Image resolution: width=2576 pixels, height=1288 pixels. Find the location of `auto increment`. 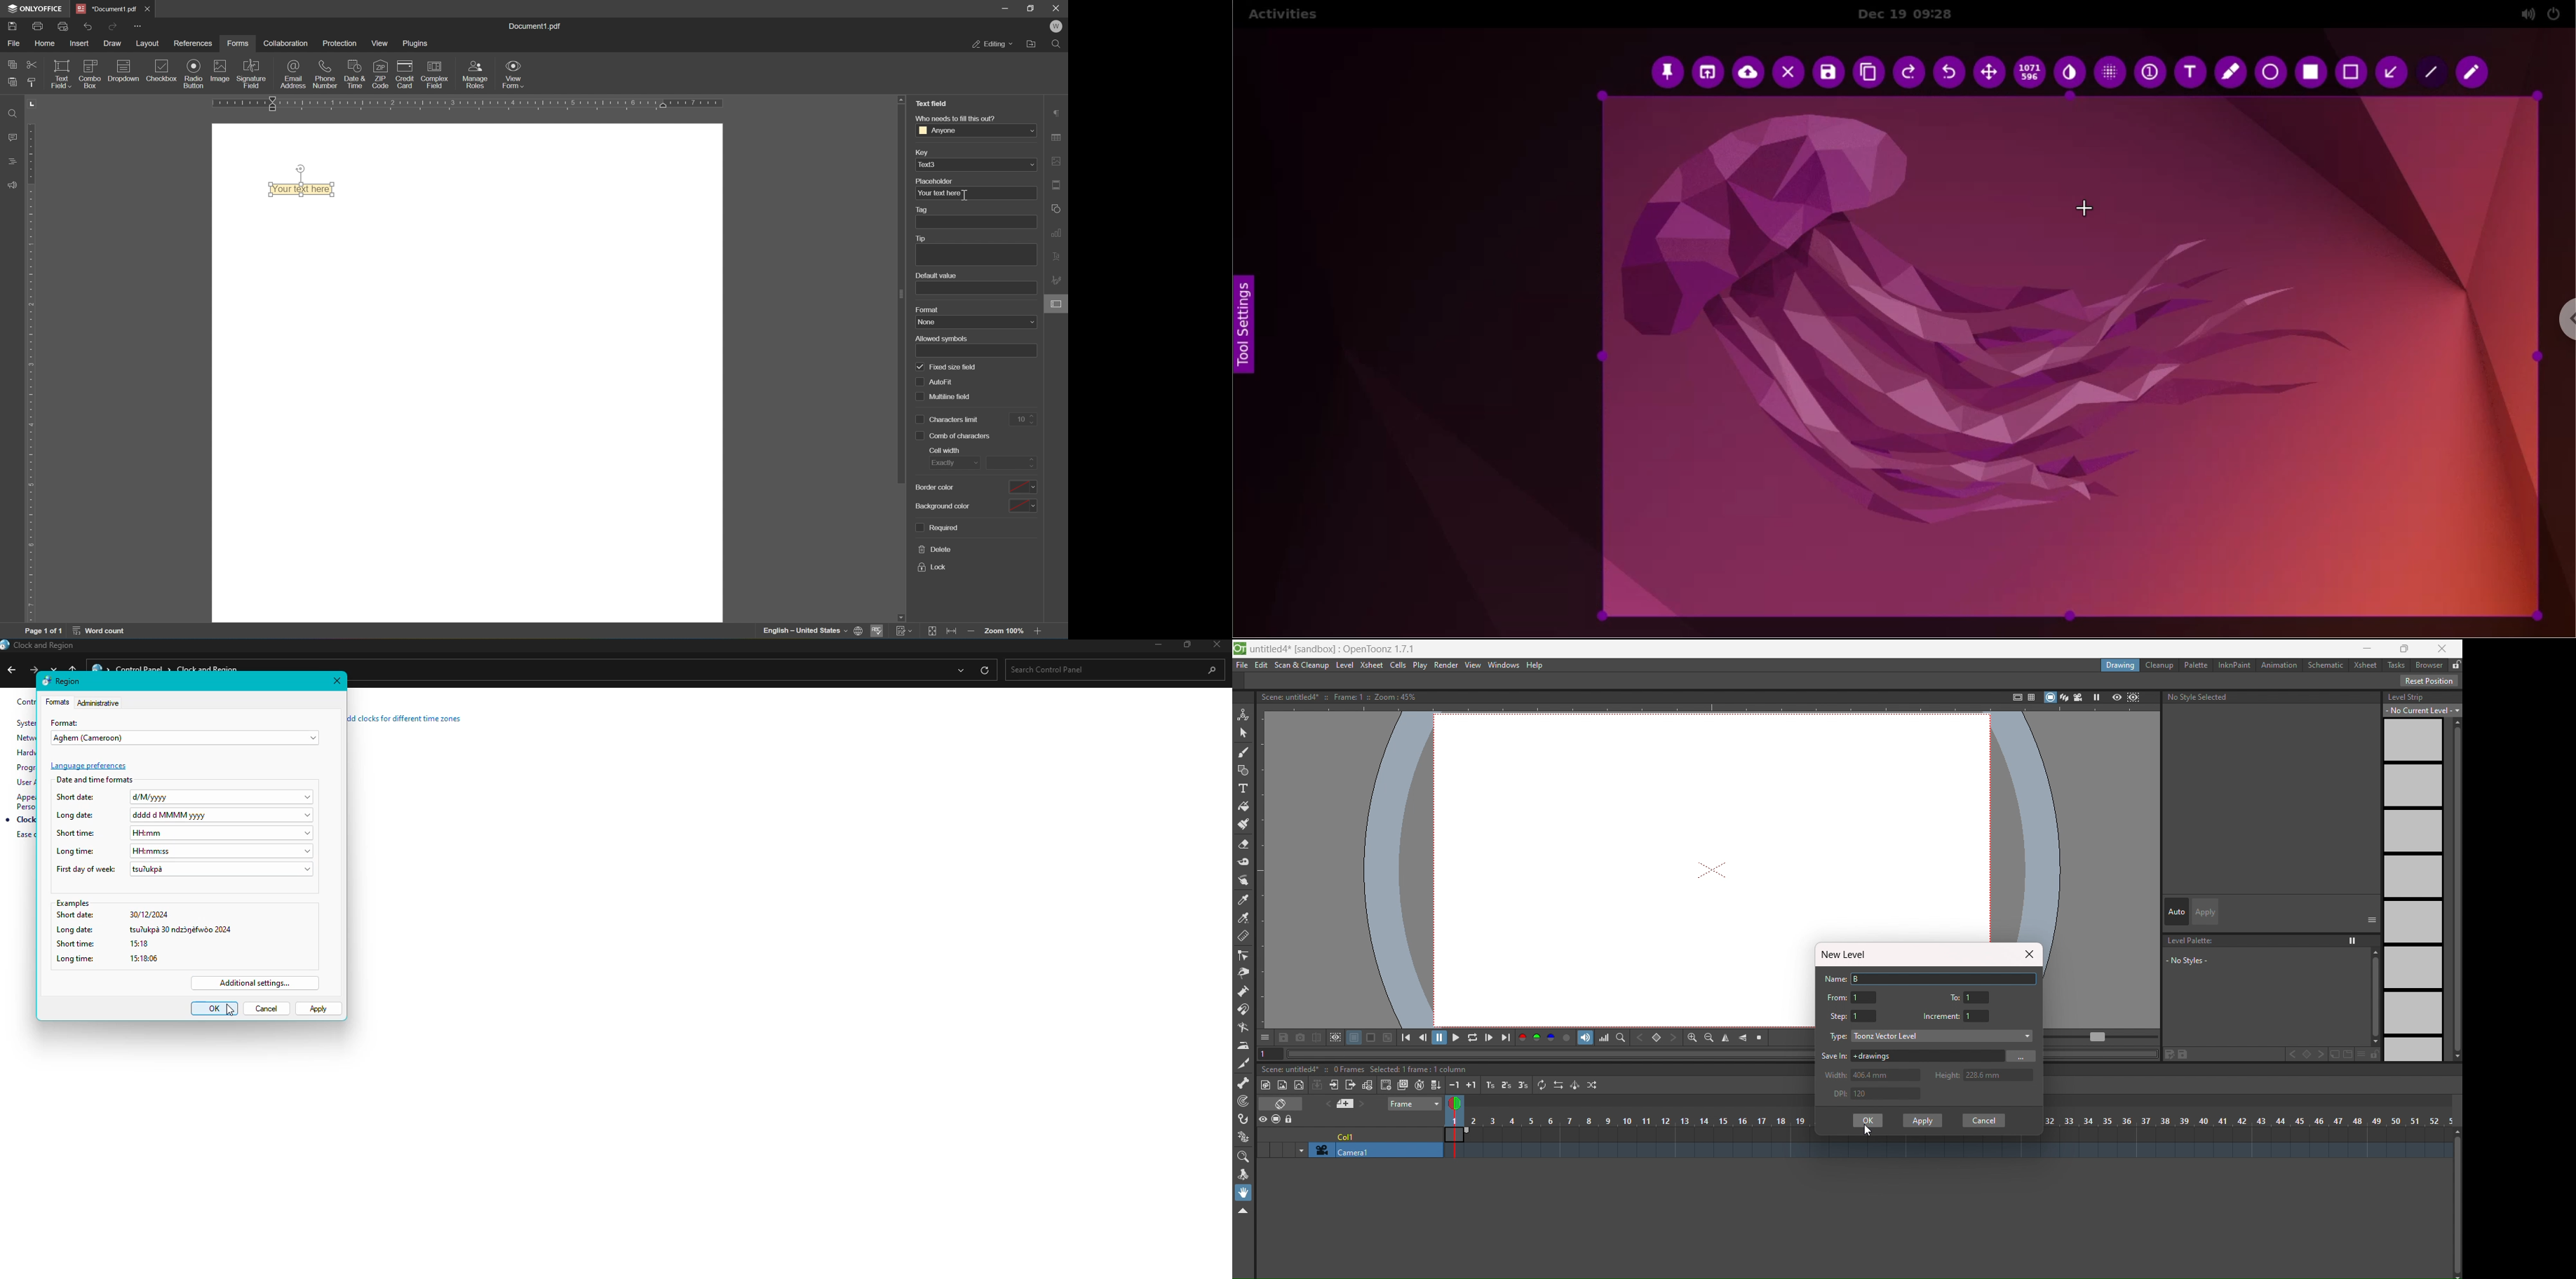

auto increment is located at coordinates (2149, 75).